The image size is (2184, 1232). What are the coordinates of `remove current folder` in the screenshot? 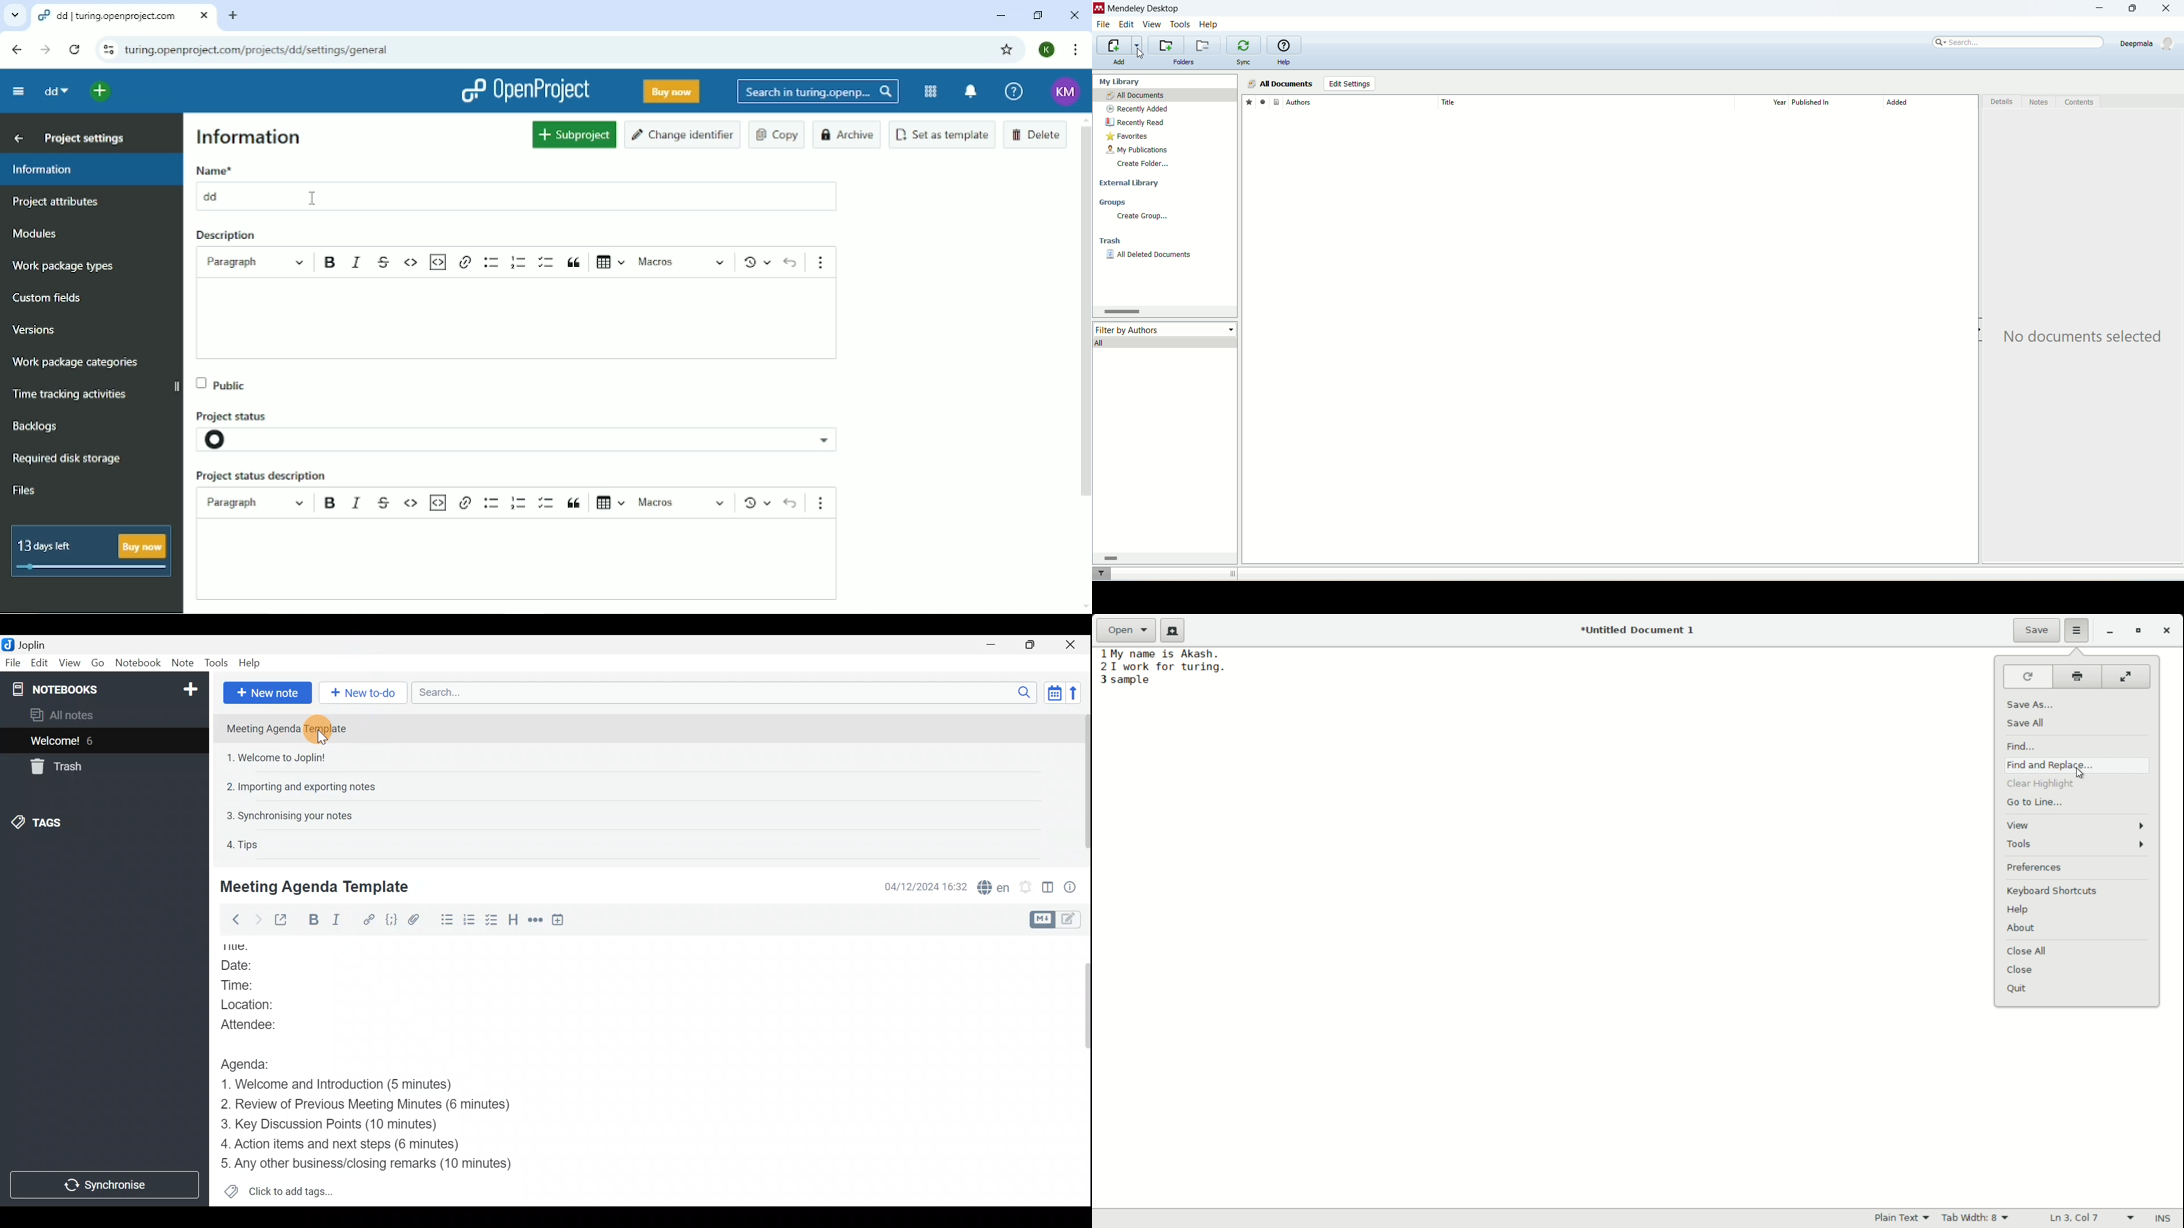 It's located at (1204, 45).